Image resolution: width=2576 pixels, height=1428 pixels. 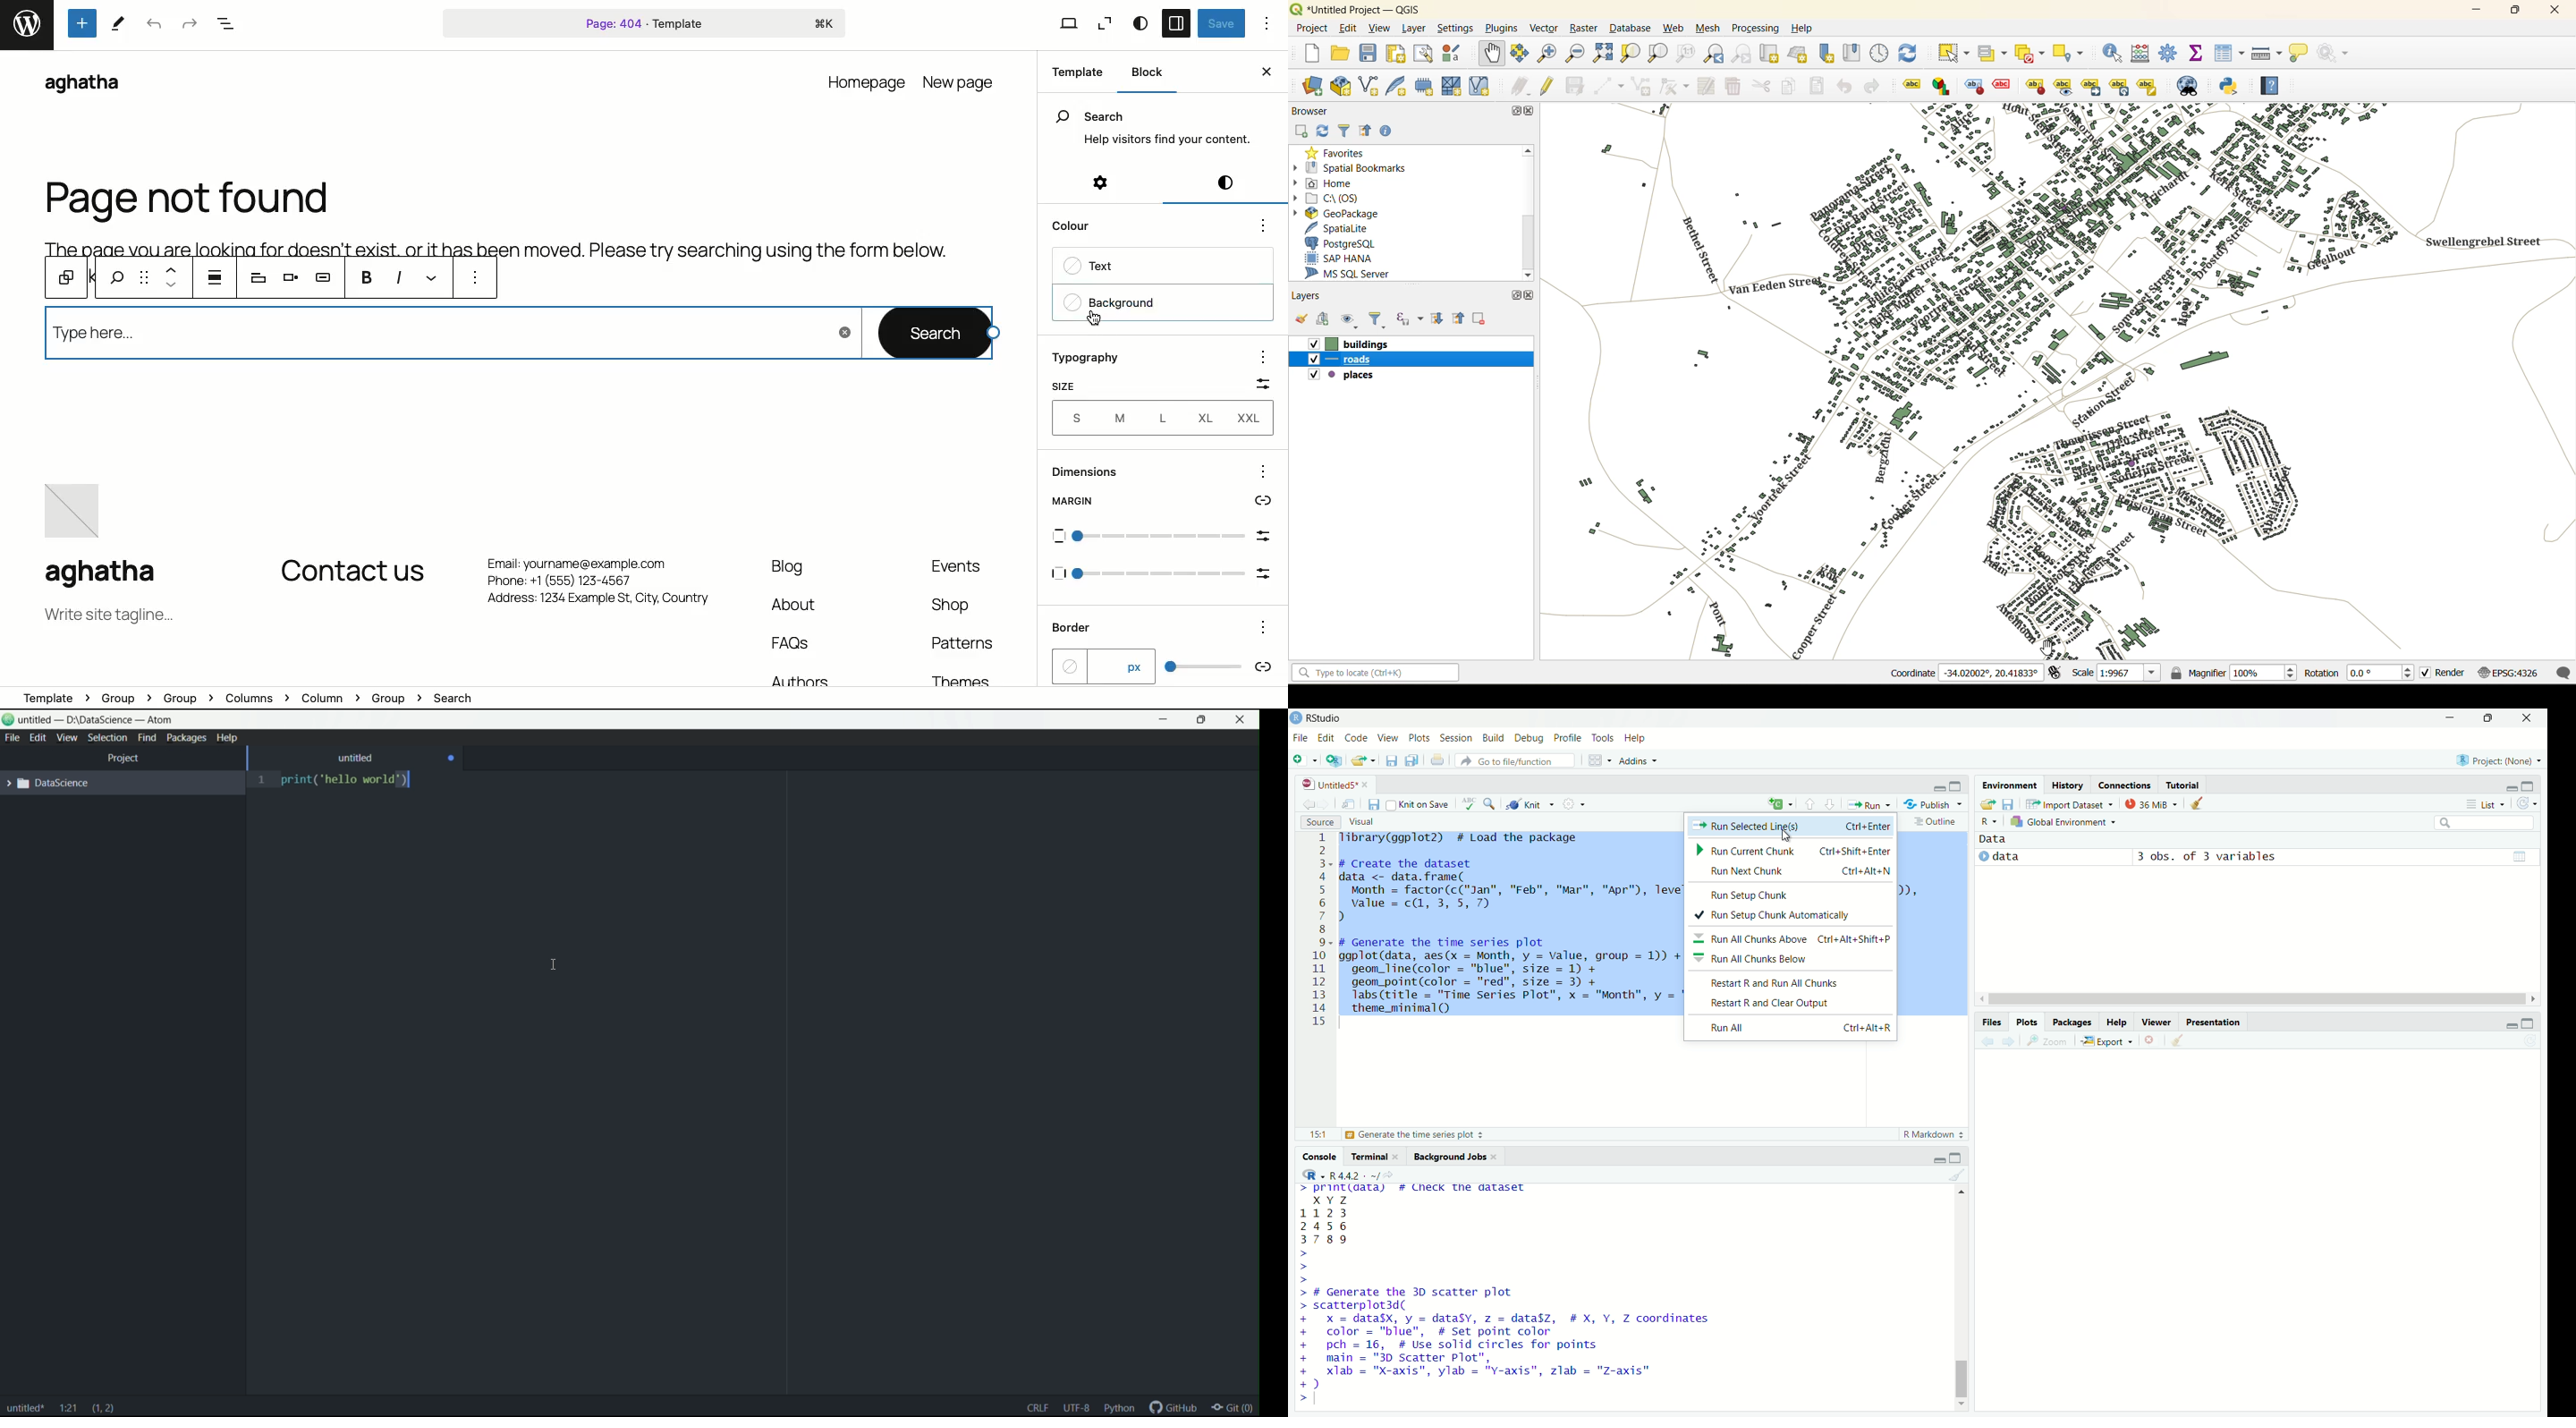 I want to click on spatialite, so click(x=1338, y=229).